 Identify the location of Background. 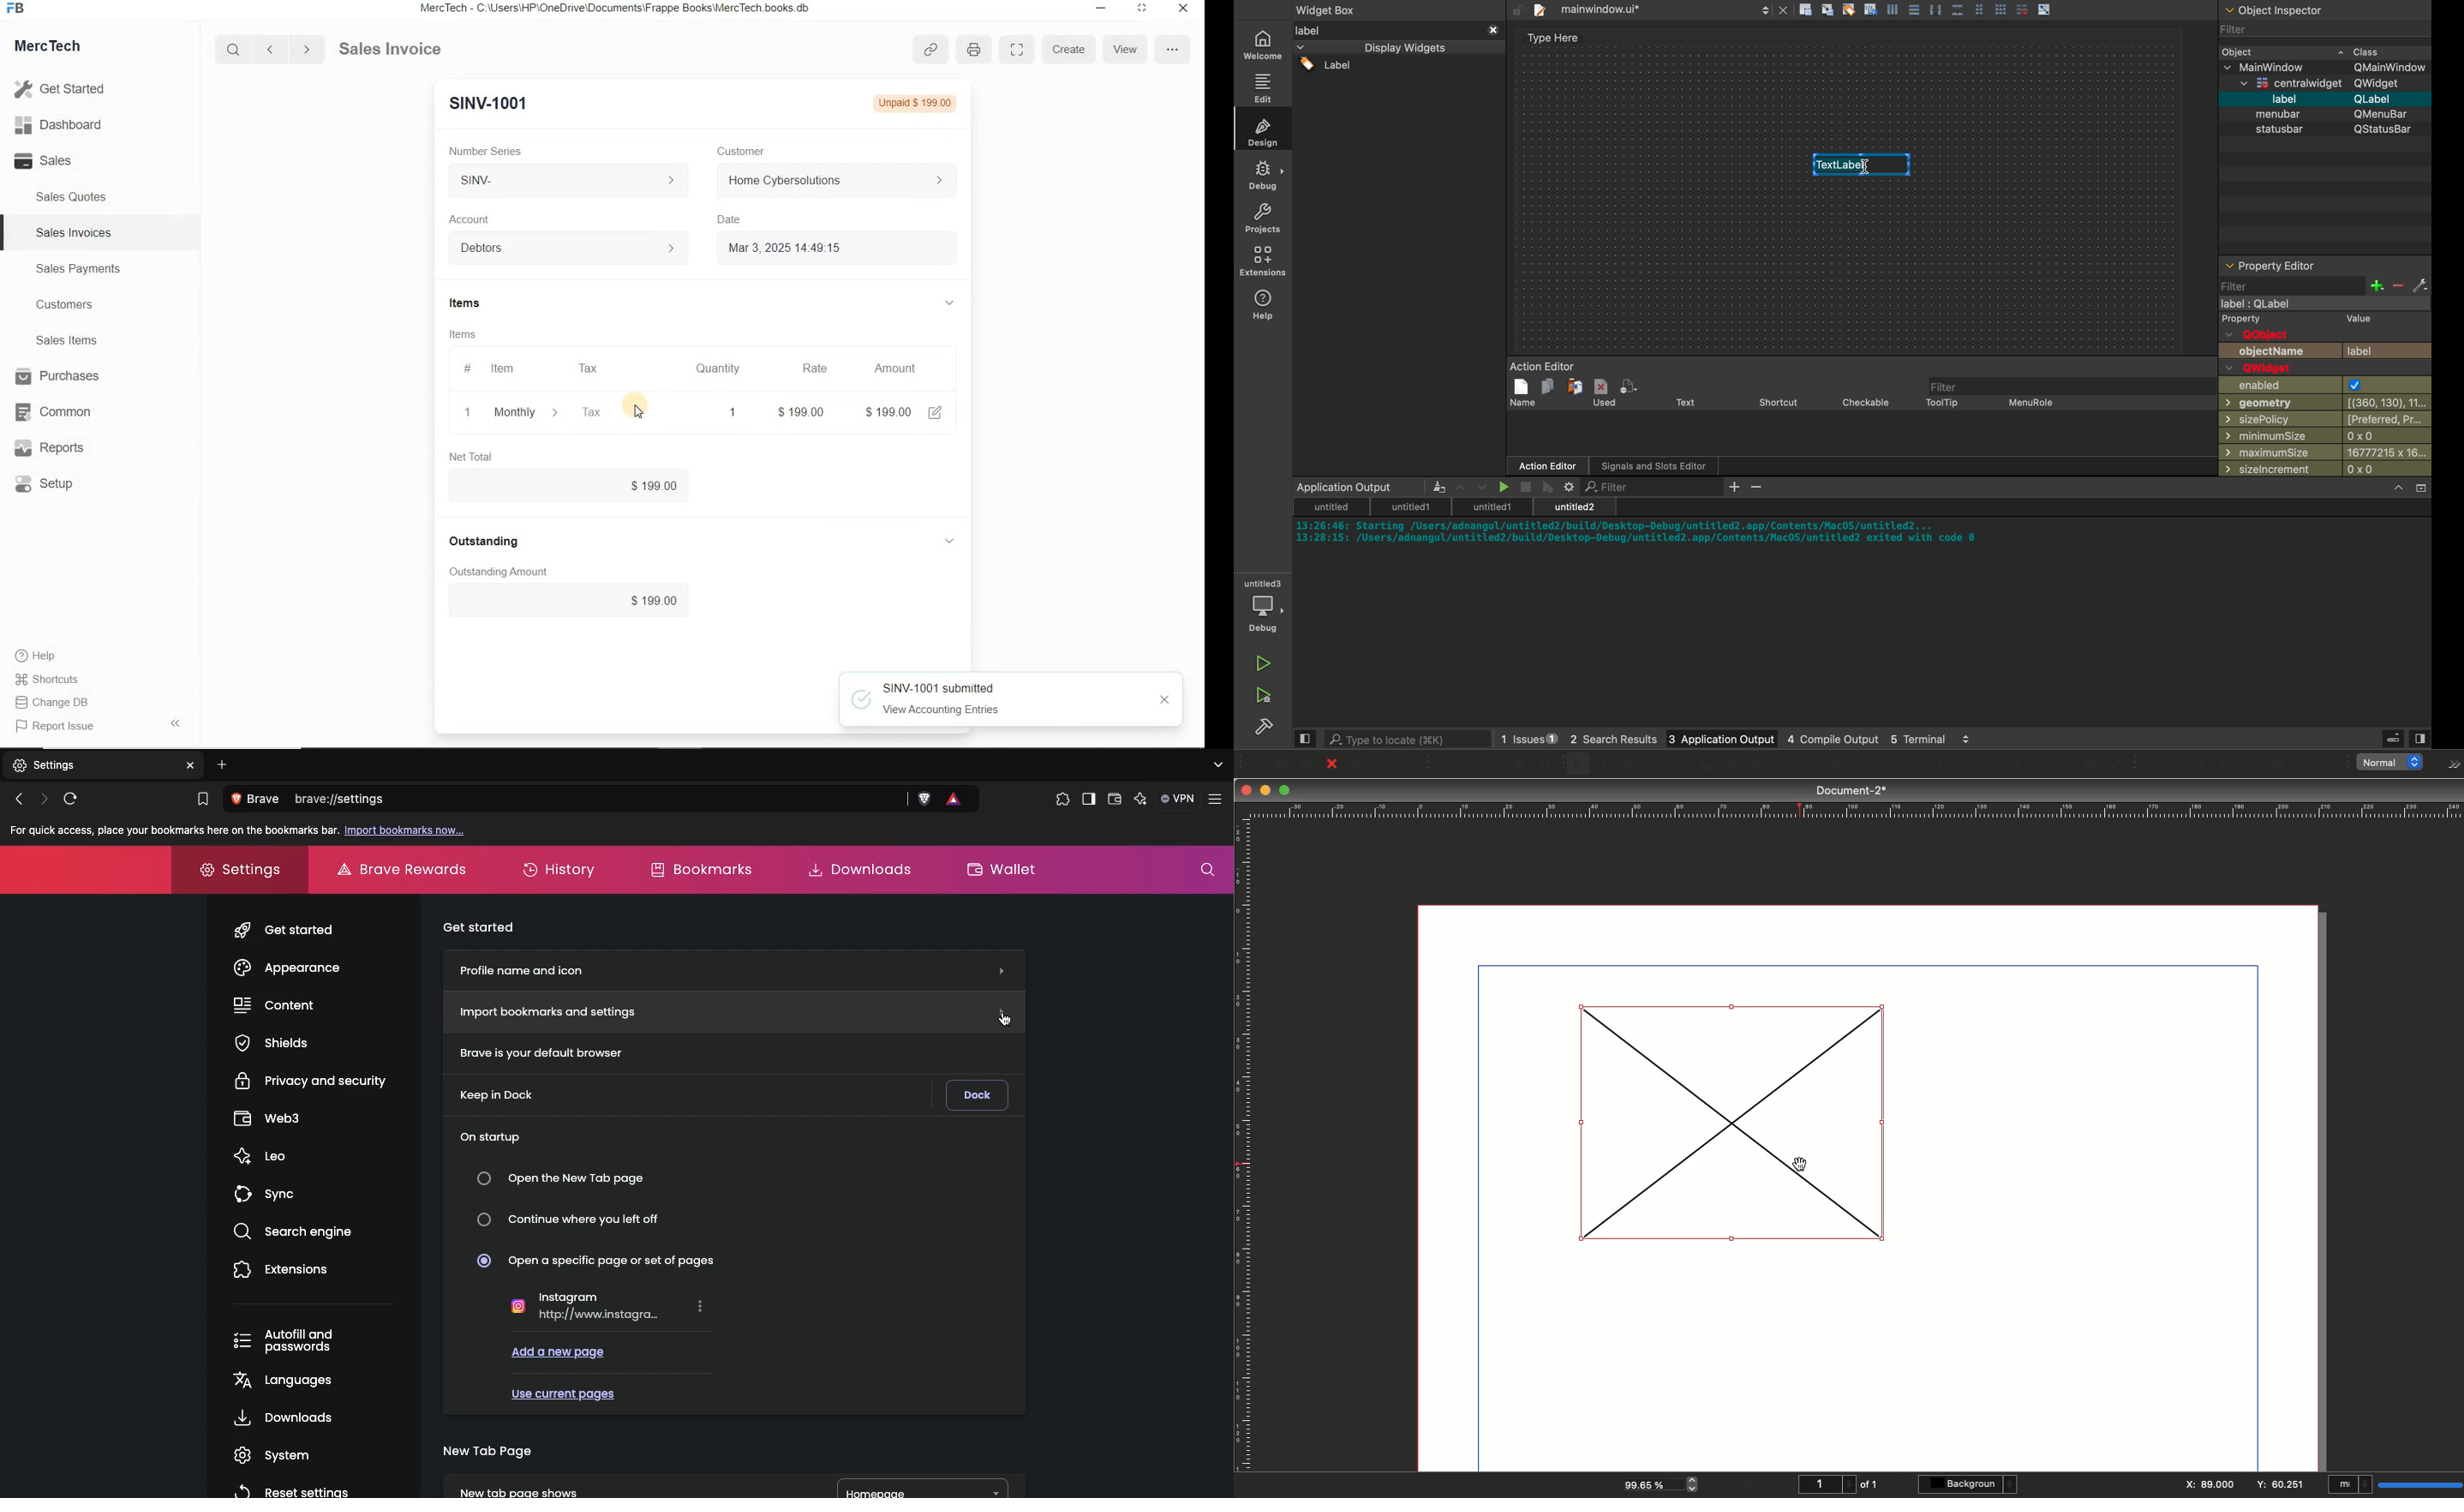
(1971, 1484).